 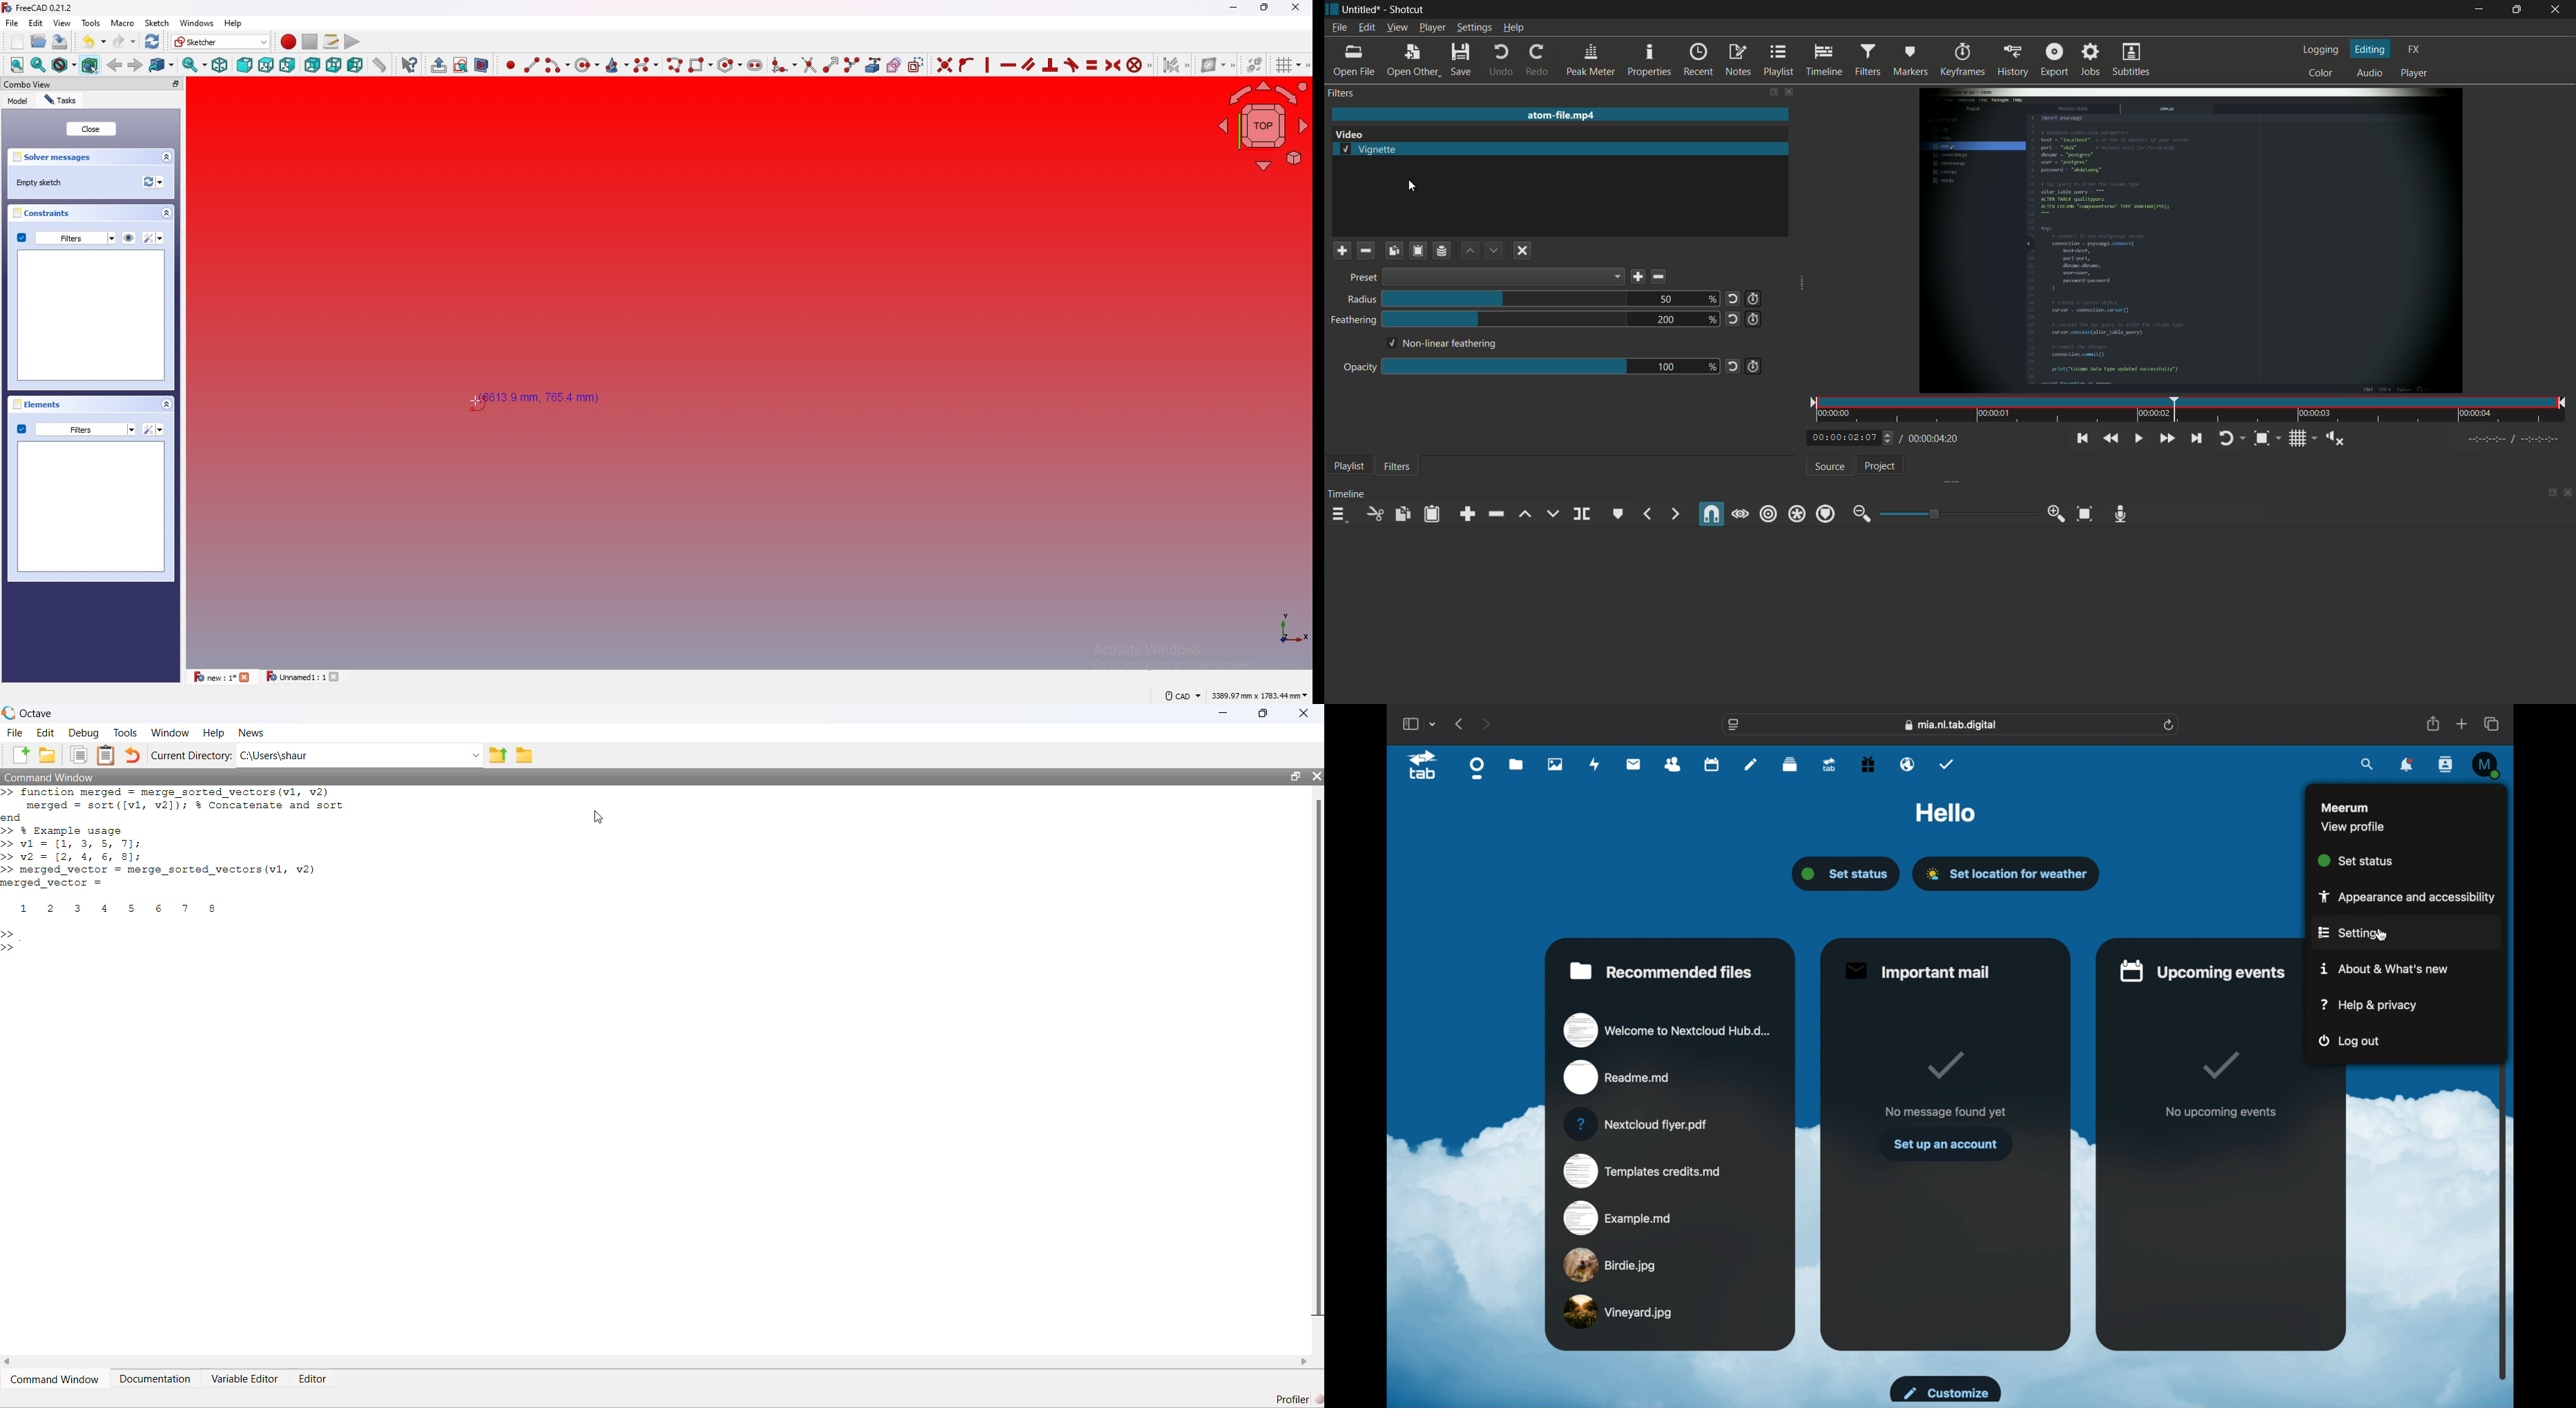 What do you see at coordinates (2356, 860) in the screenshot?
I see `set status` at bounding box center [2356, 860].